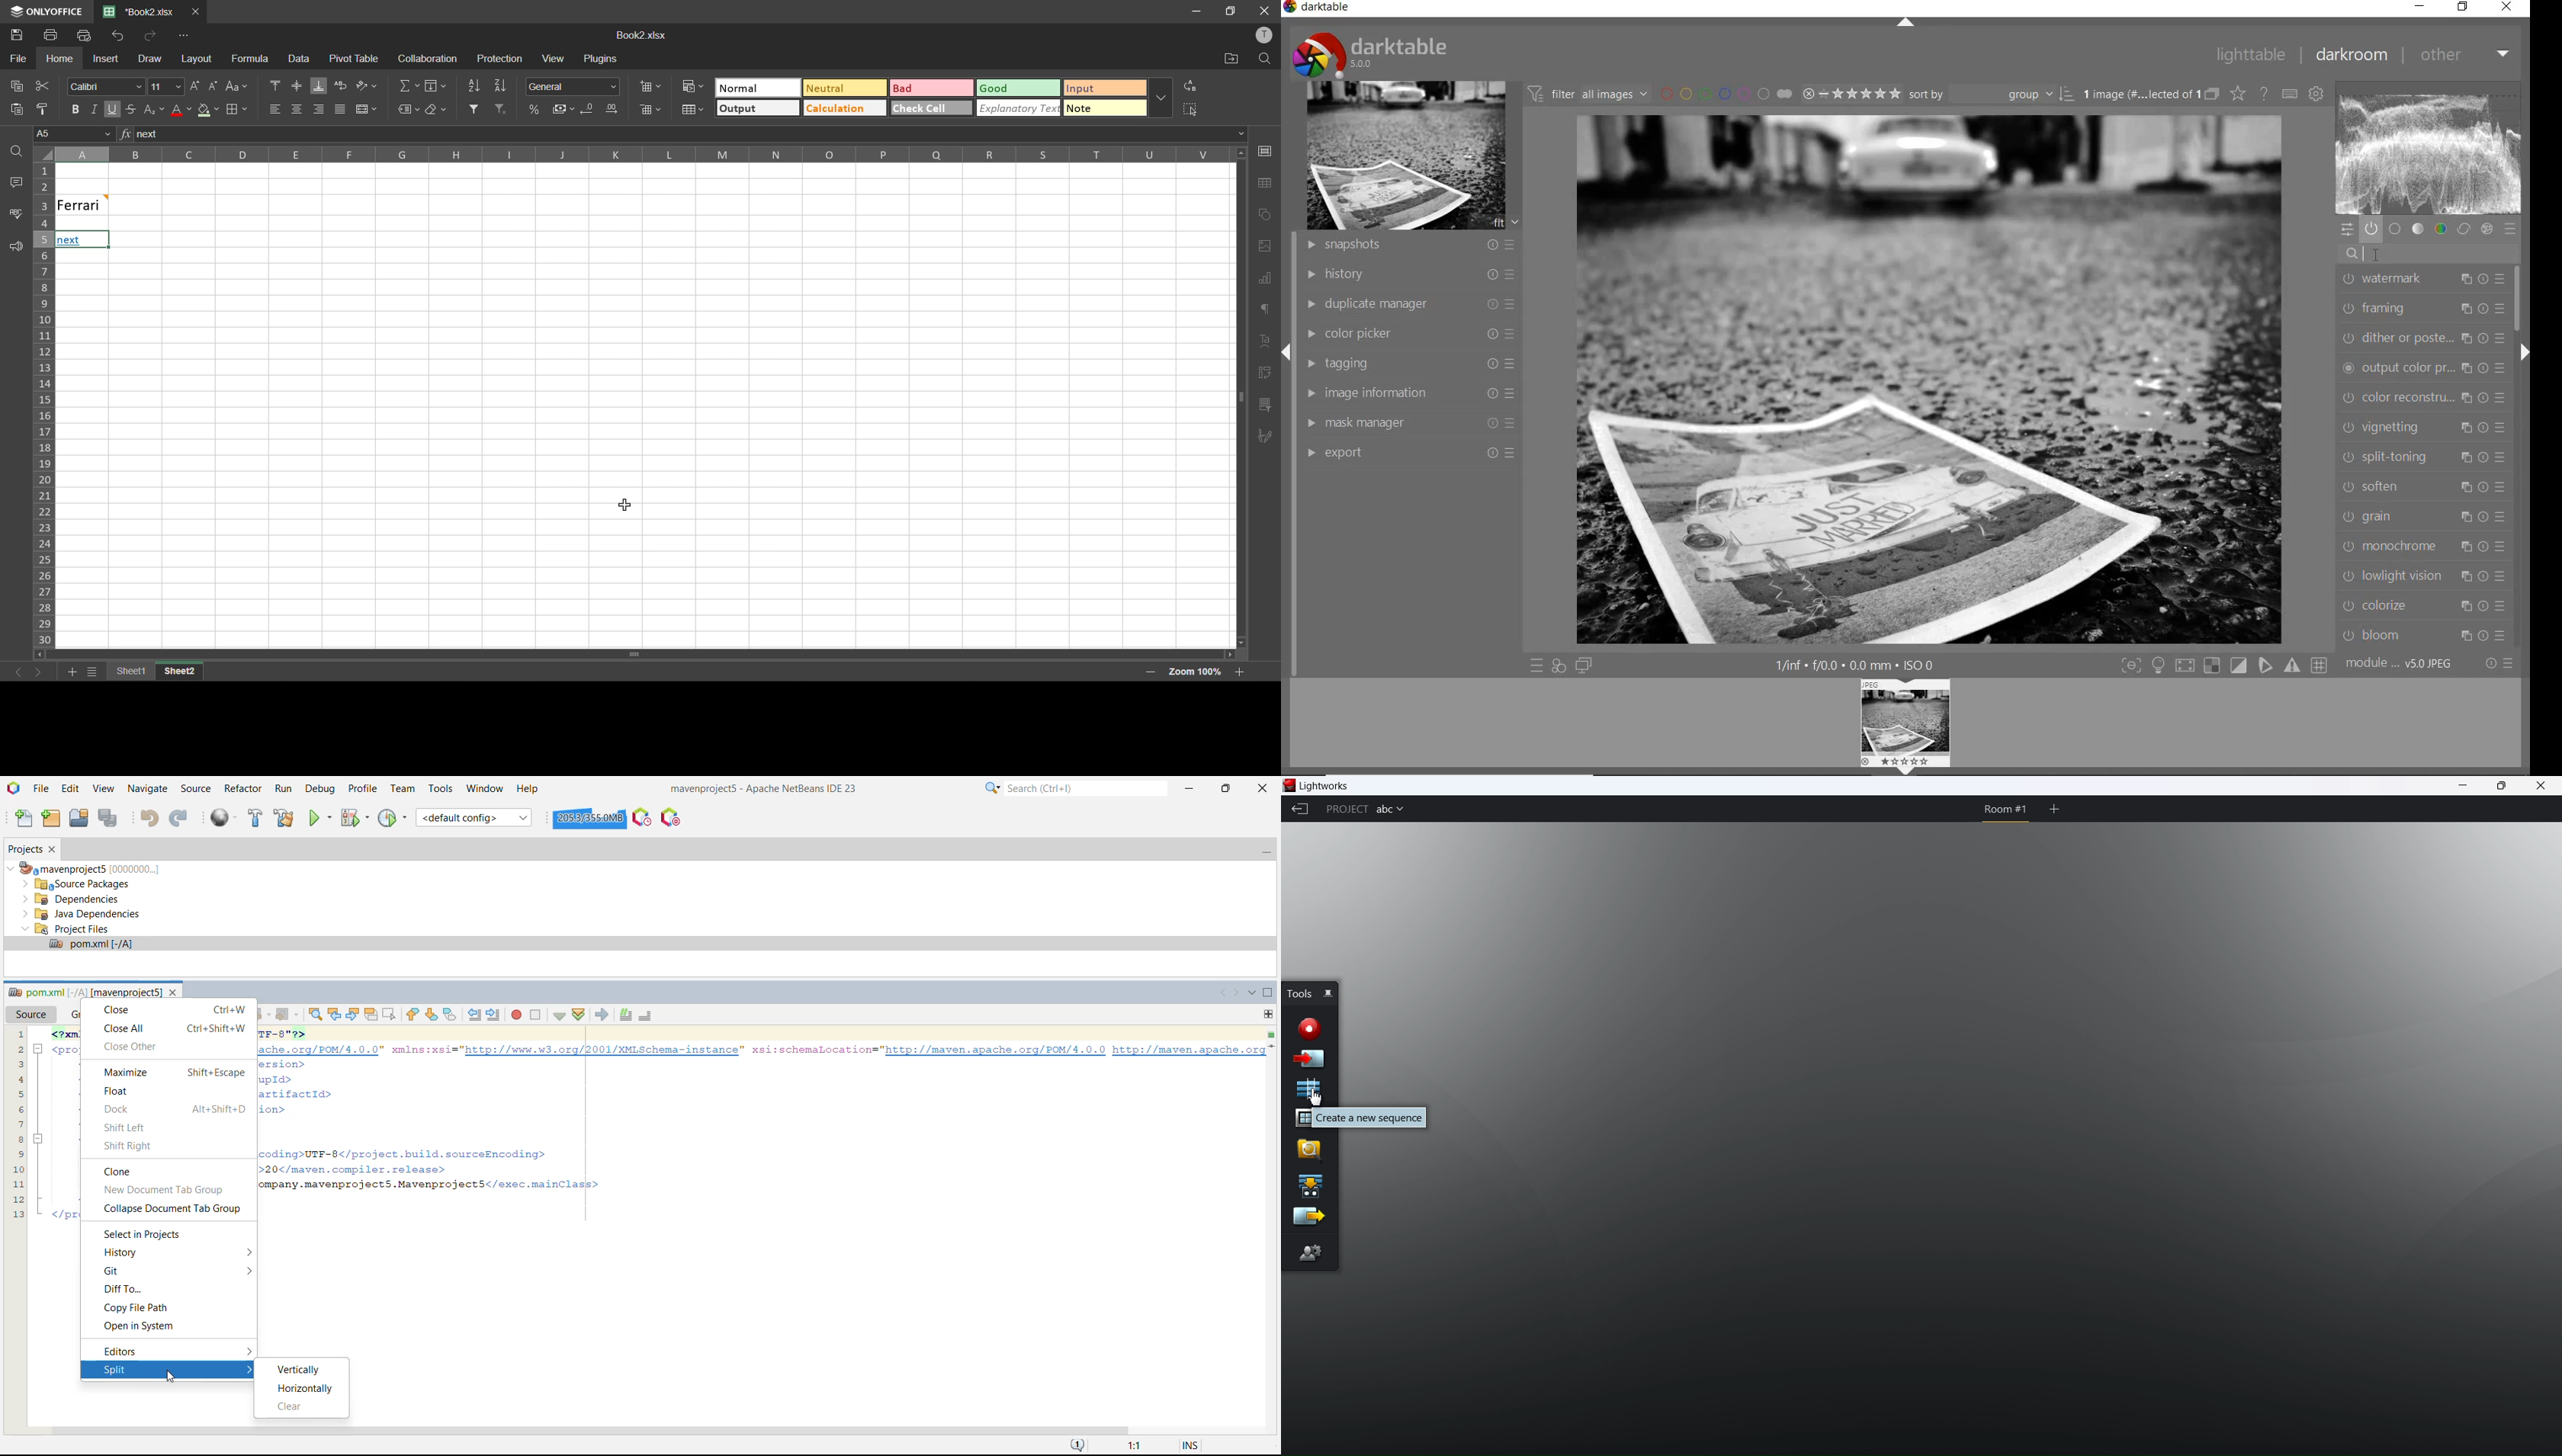 This screenshot has height=1456, width=2576. What do you see at coordinates (1326, 787) in the screenshot?
I see `lightworks` at bounding box center [1326, 787].